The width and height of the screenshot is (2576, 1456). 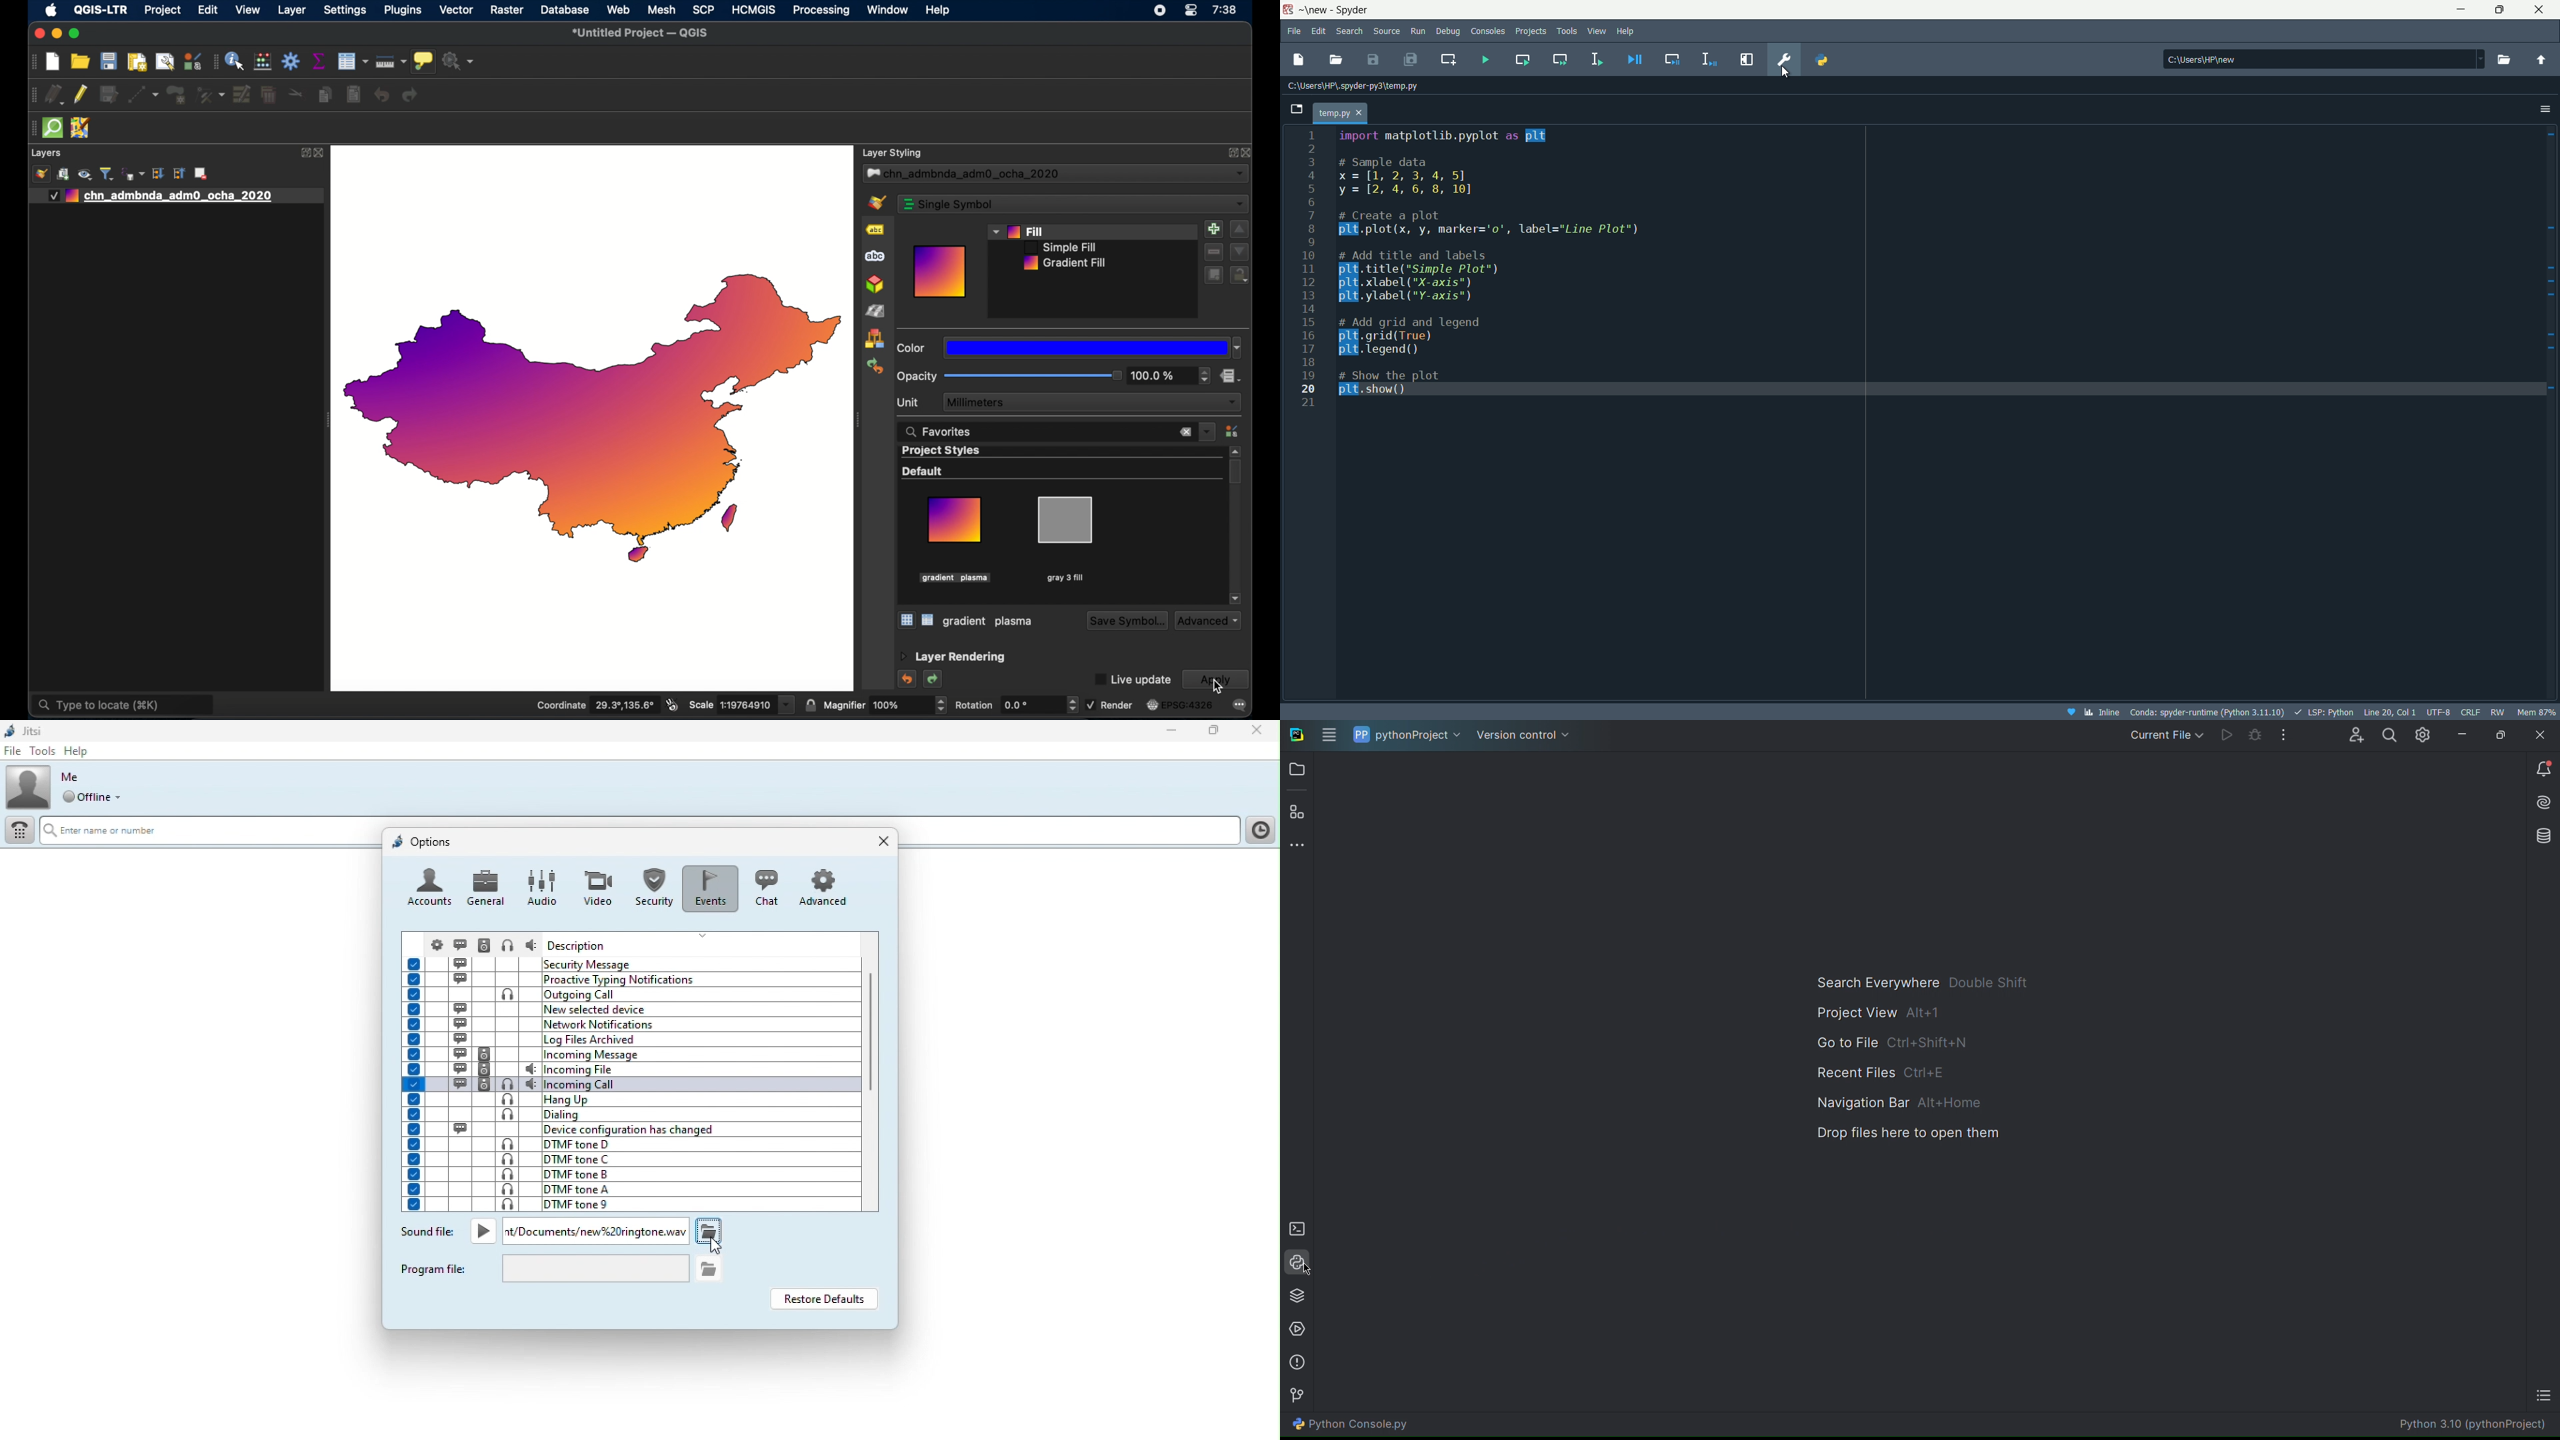 I want to click on history, so click(x=875, y=367).